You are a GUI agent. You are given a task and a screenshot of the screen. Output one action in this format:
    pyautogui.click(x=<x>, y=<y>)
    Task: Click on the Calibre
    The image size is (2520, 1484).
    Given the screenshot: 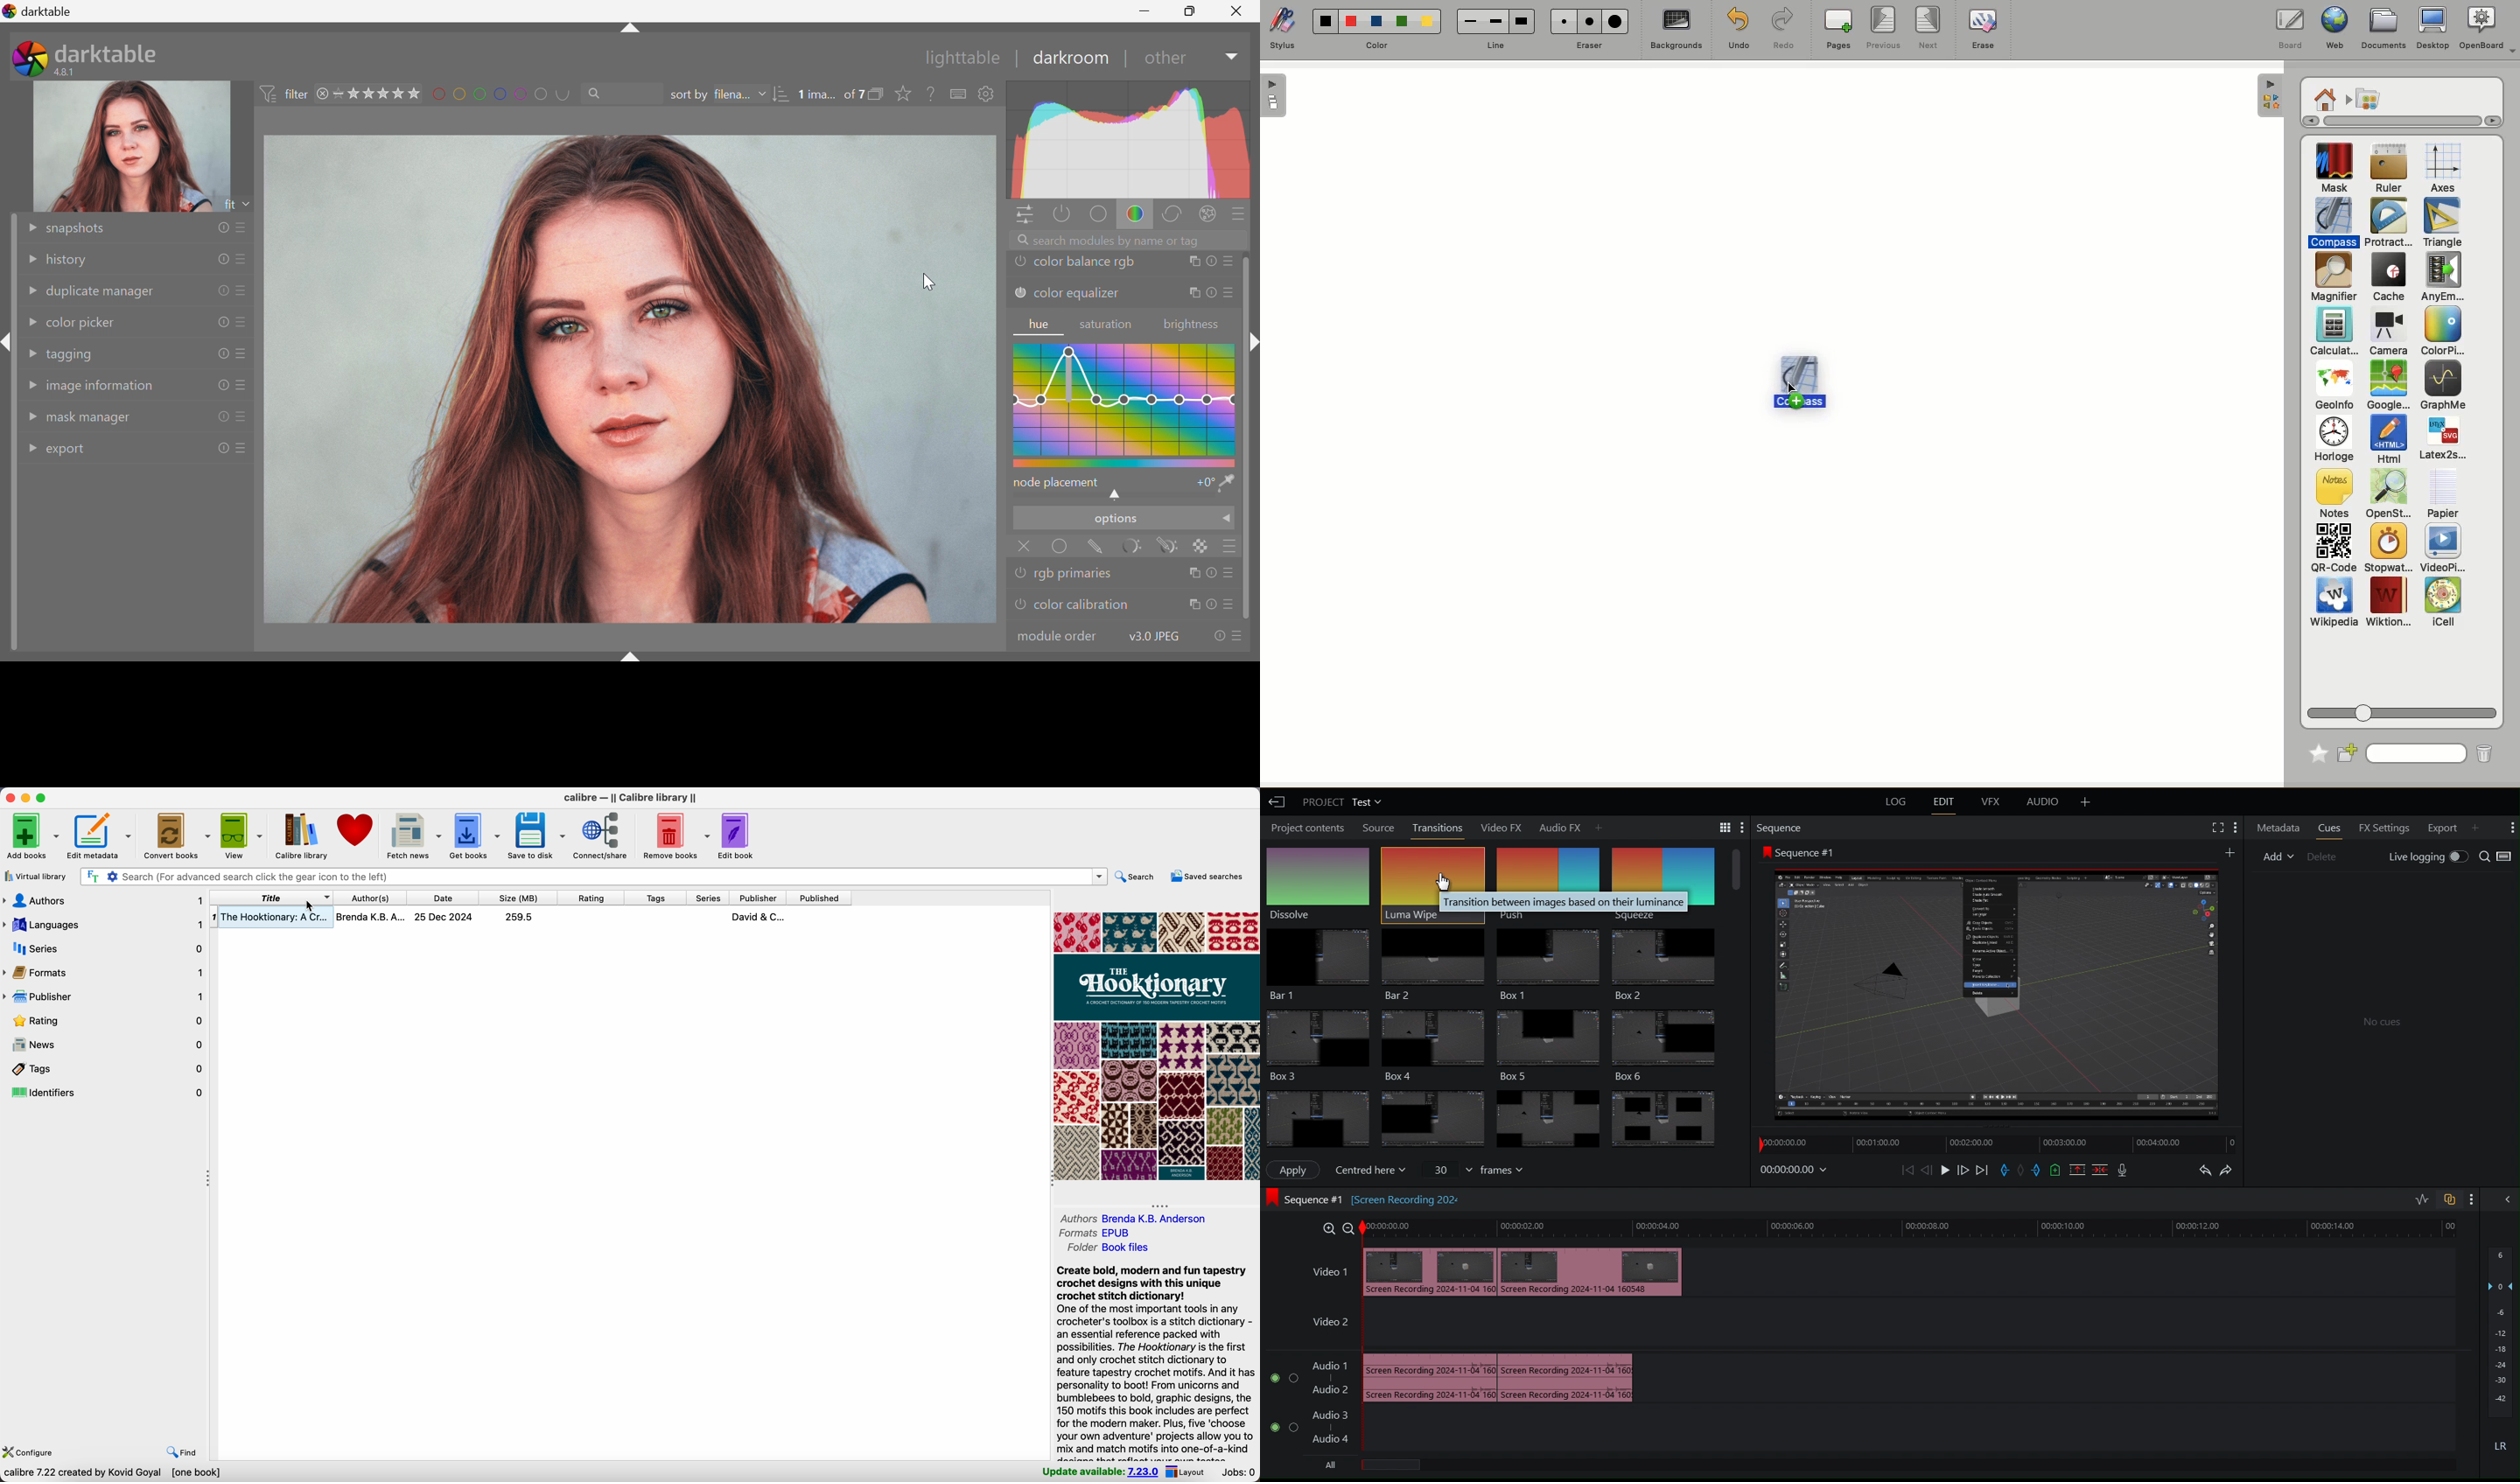 What is the action you would take?
    pyautogui.click(x=629, y=796)
    